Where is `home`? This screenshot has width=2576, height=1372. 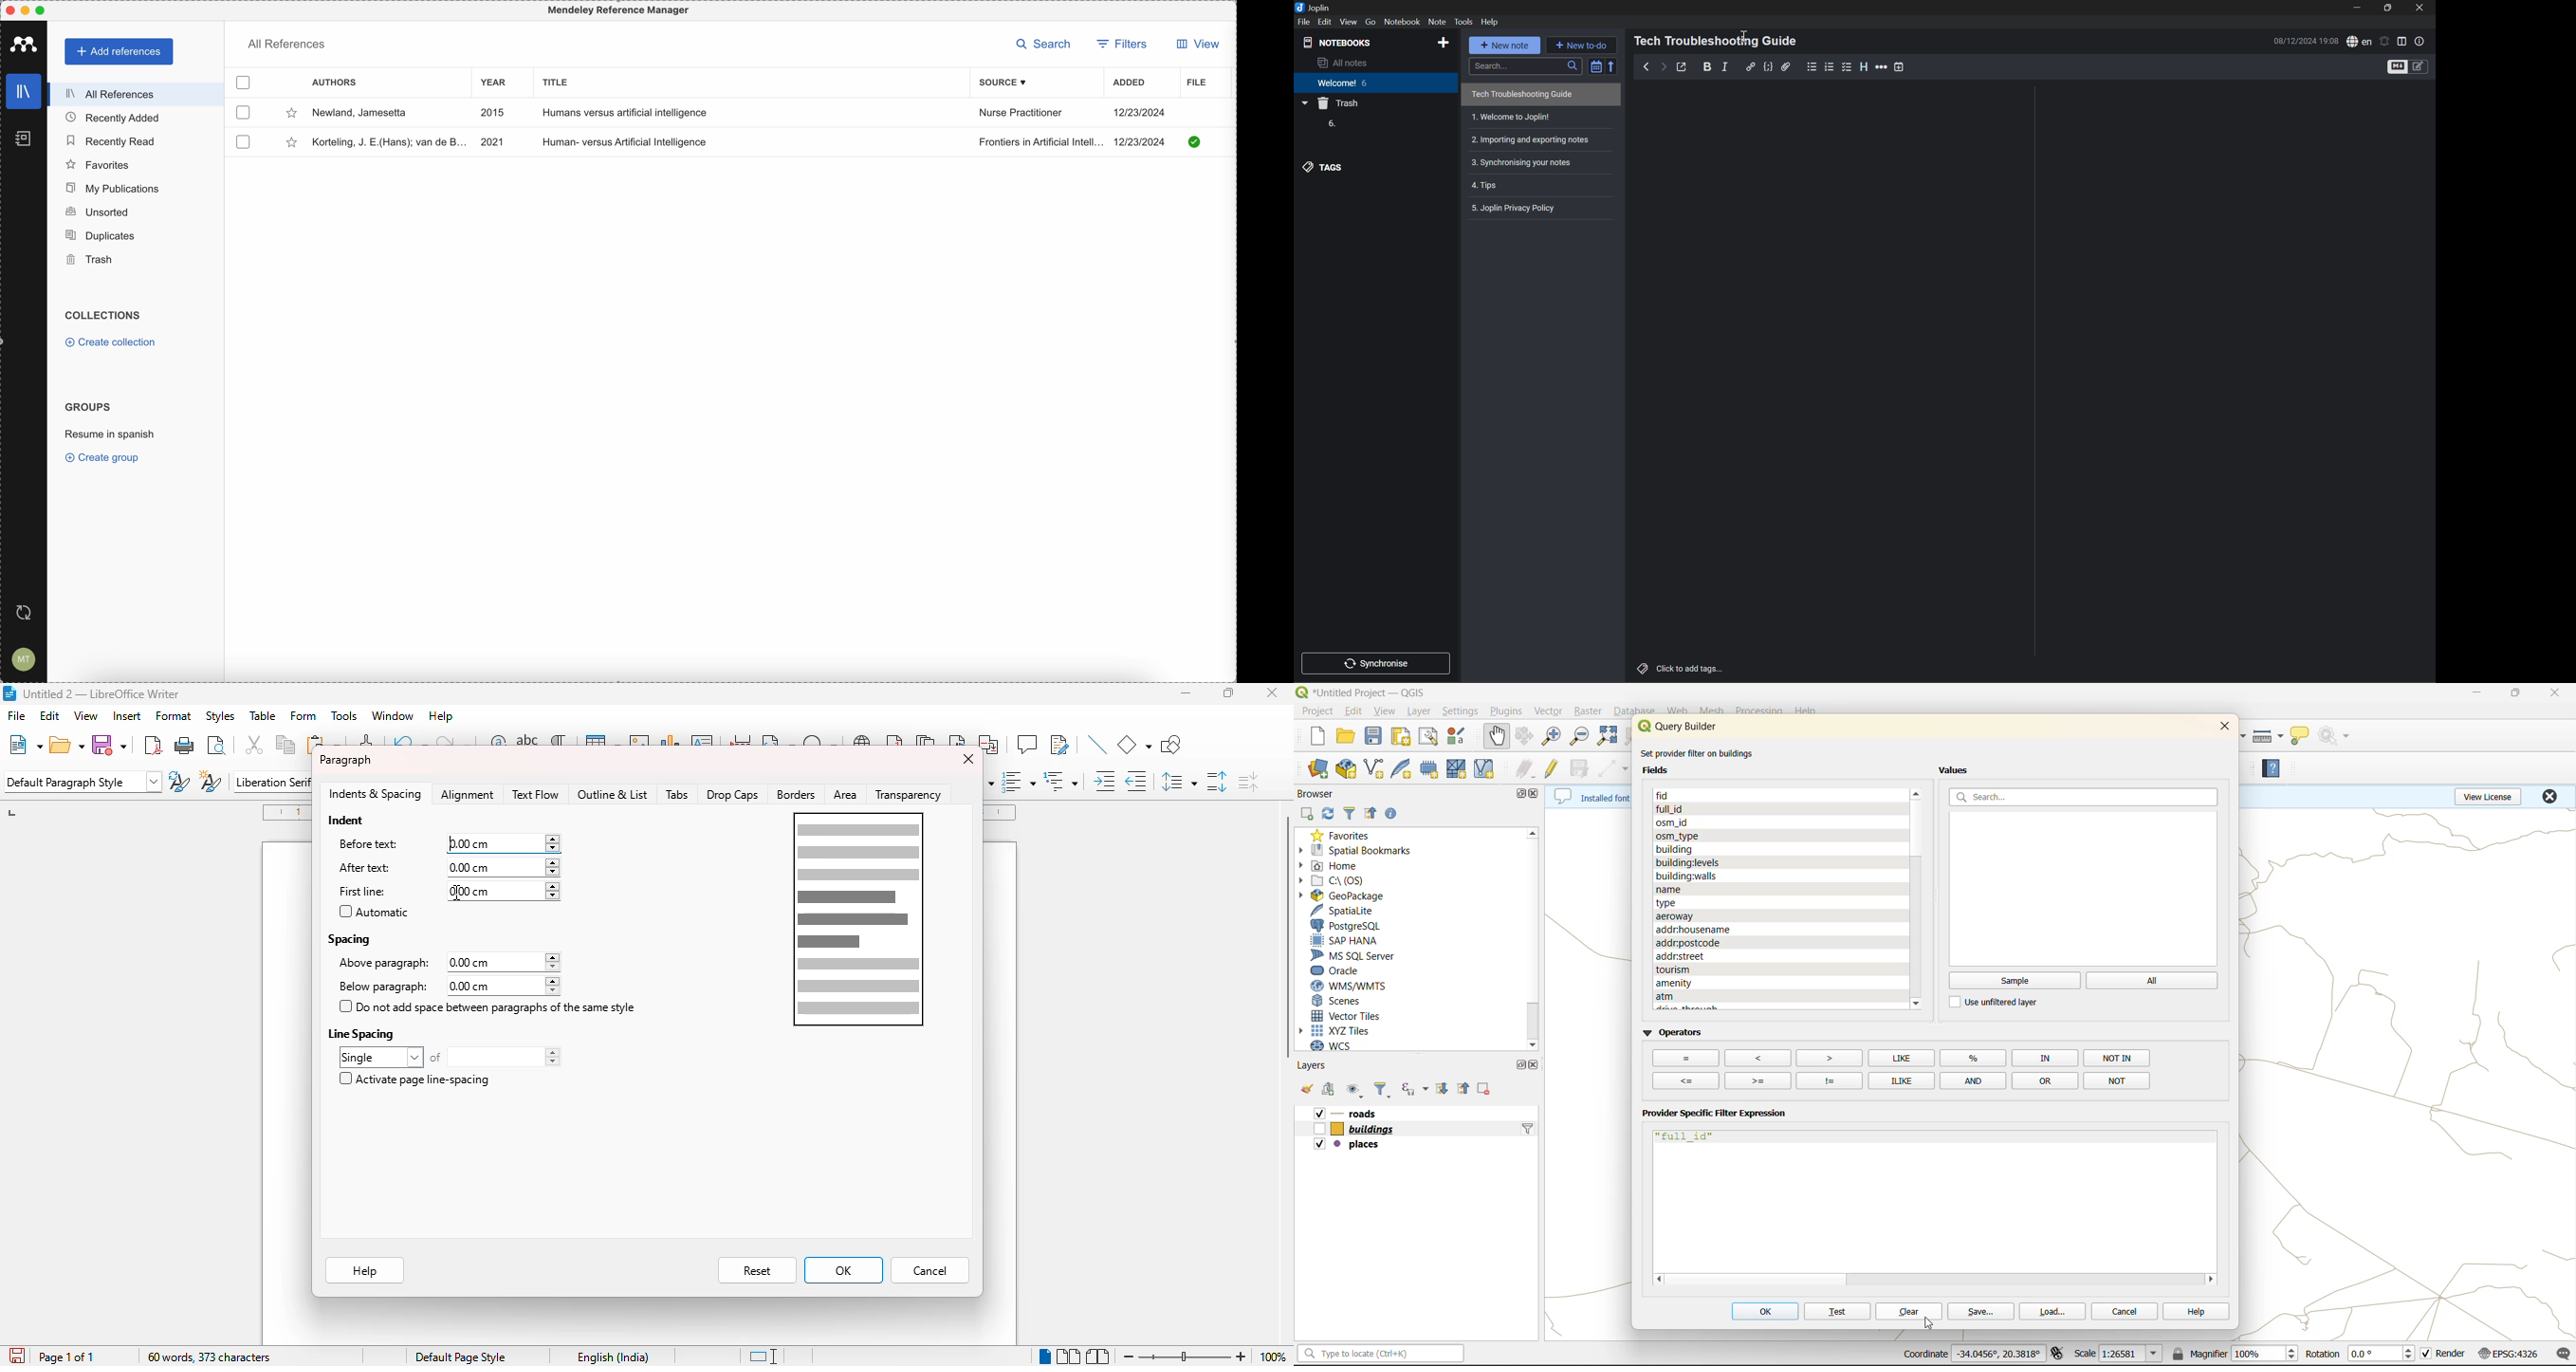 home is located at coordinates (1346, 865).